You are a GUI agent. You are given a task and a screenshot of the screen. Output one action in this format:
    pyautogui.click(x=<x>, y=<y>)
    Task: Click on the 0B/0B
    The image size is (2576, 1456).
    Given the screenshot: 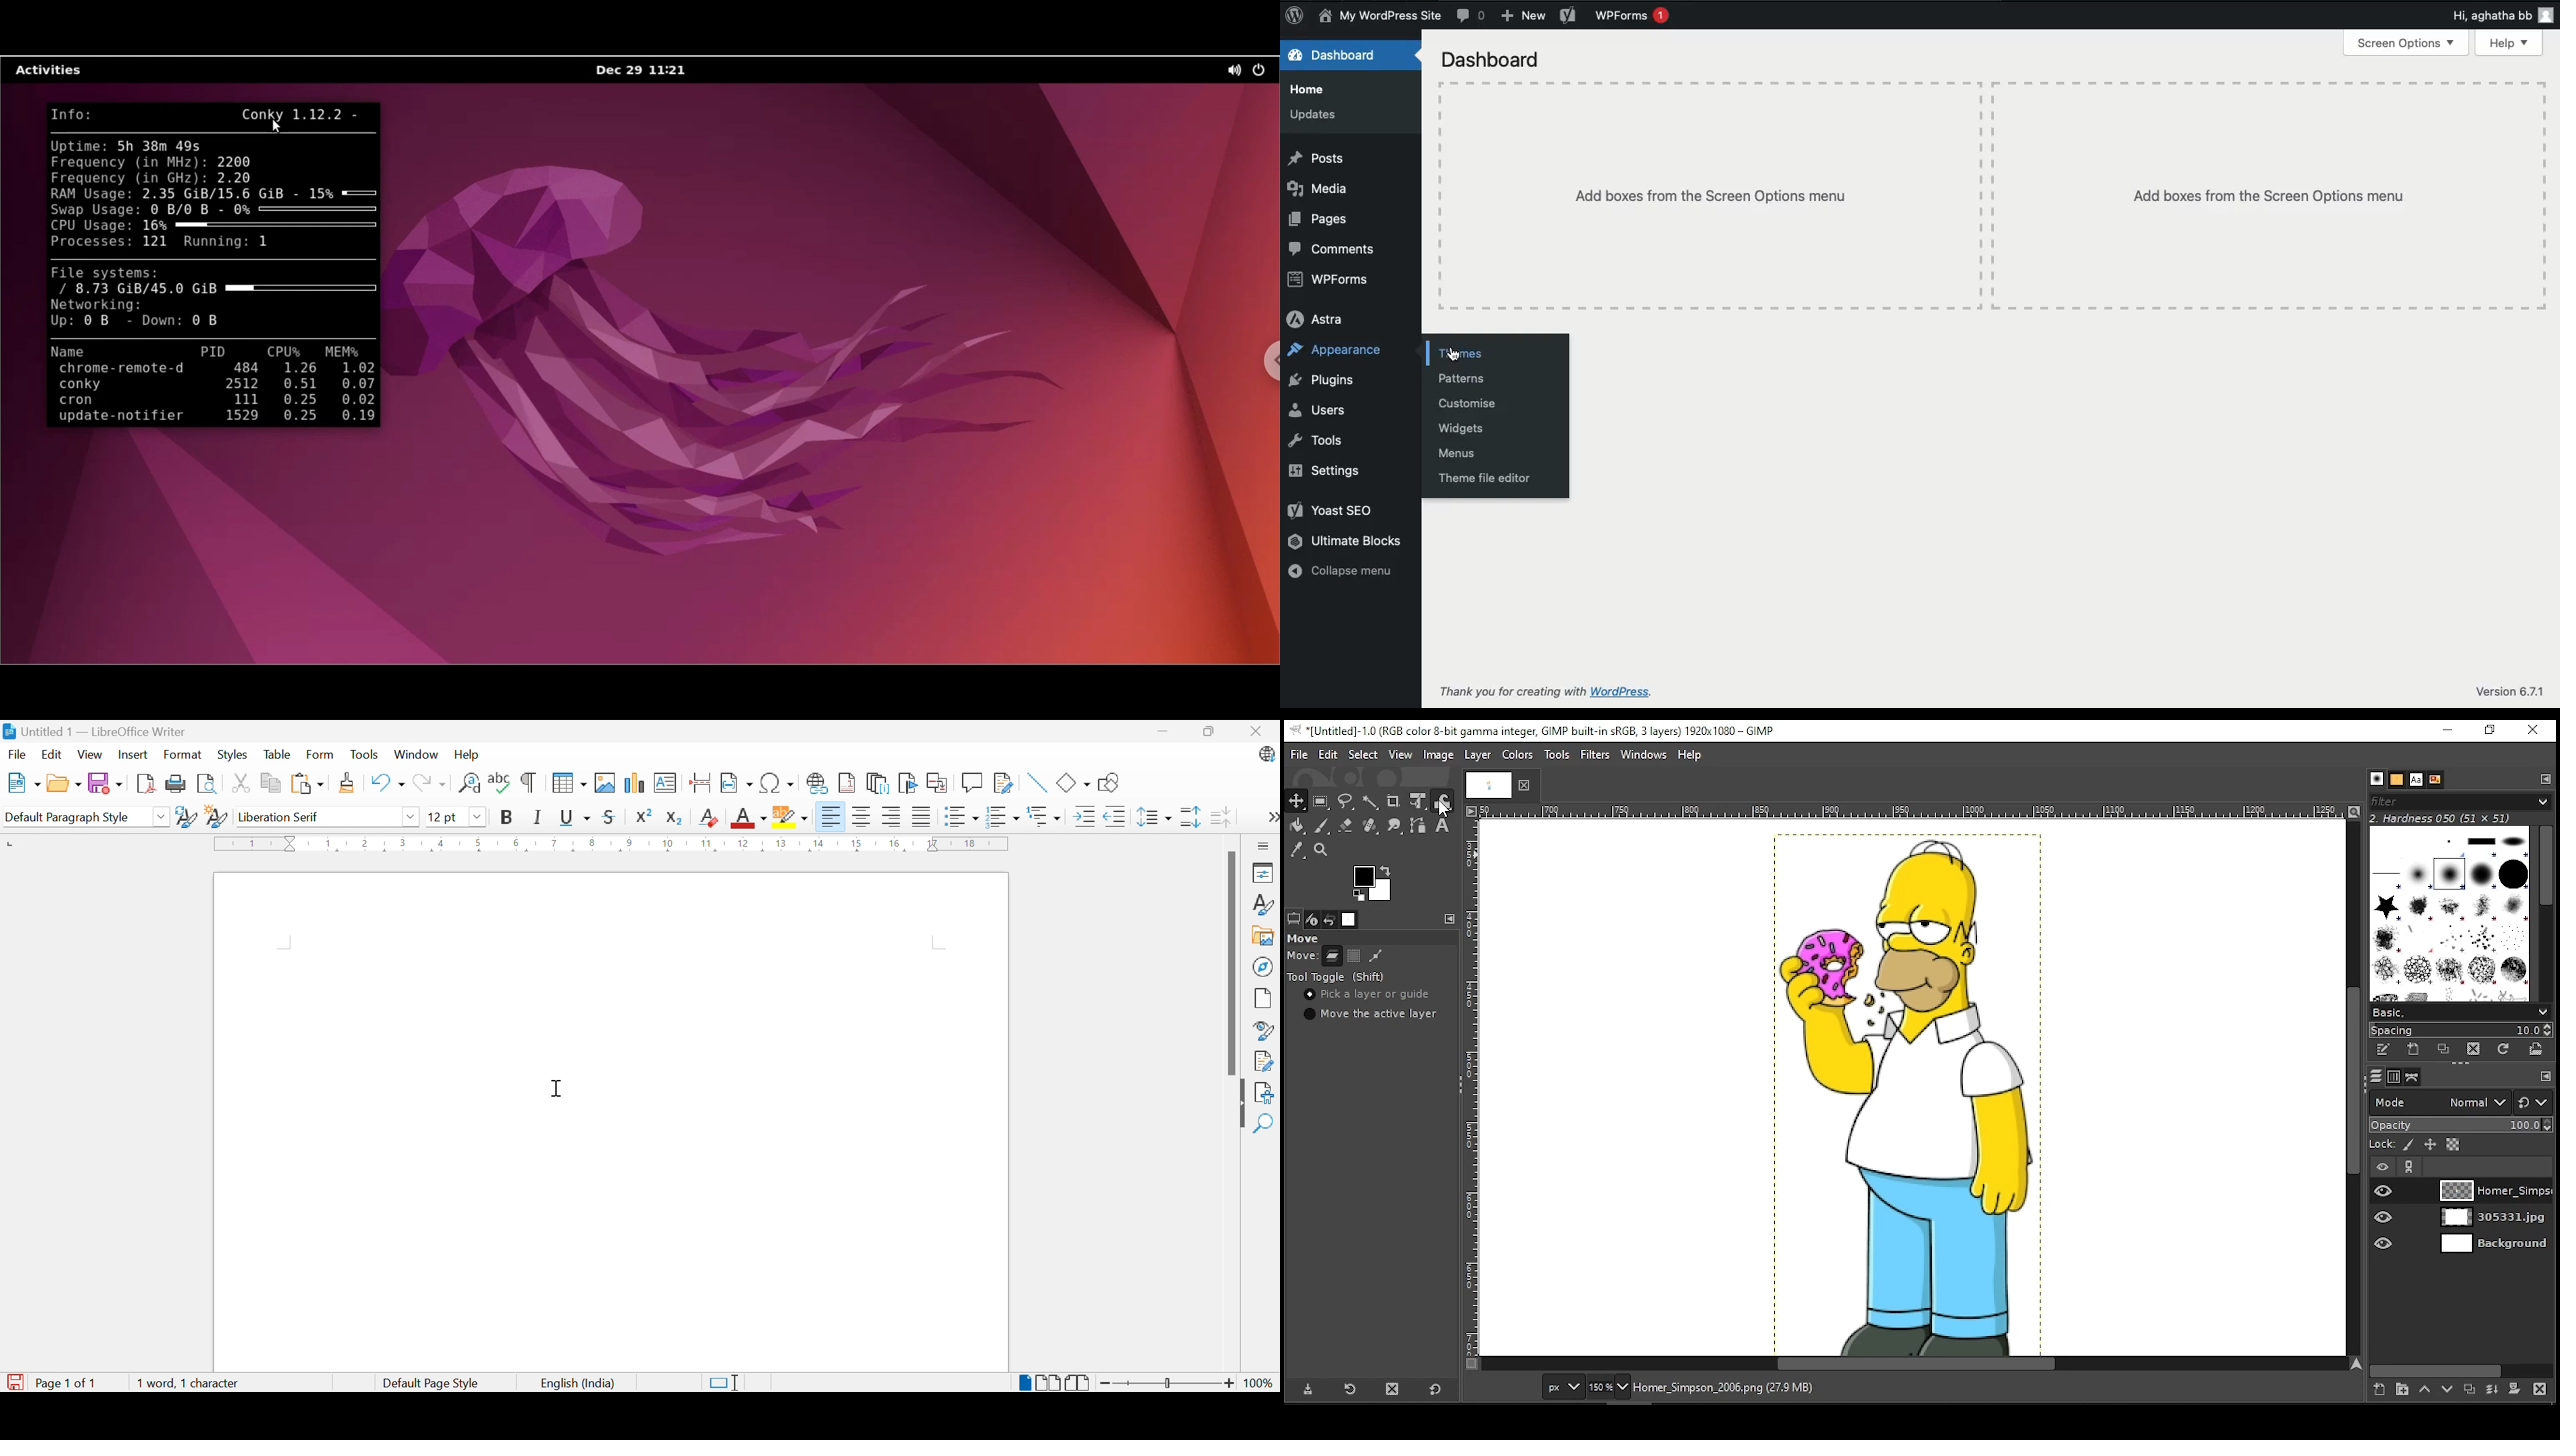 What is the action you would take?
    pyautogui.click(x=185, y=211)
    